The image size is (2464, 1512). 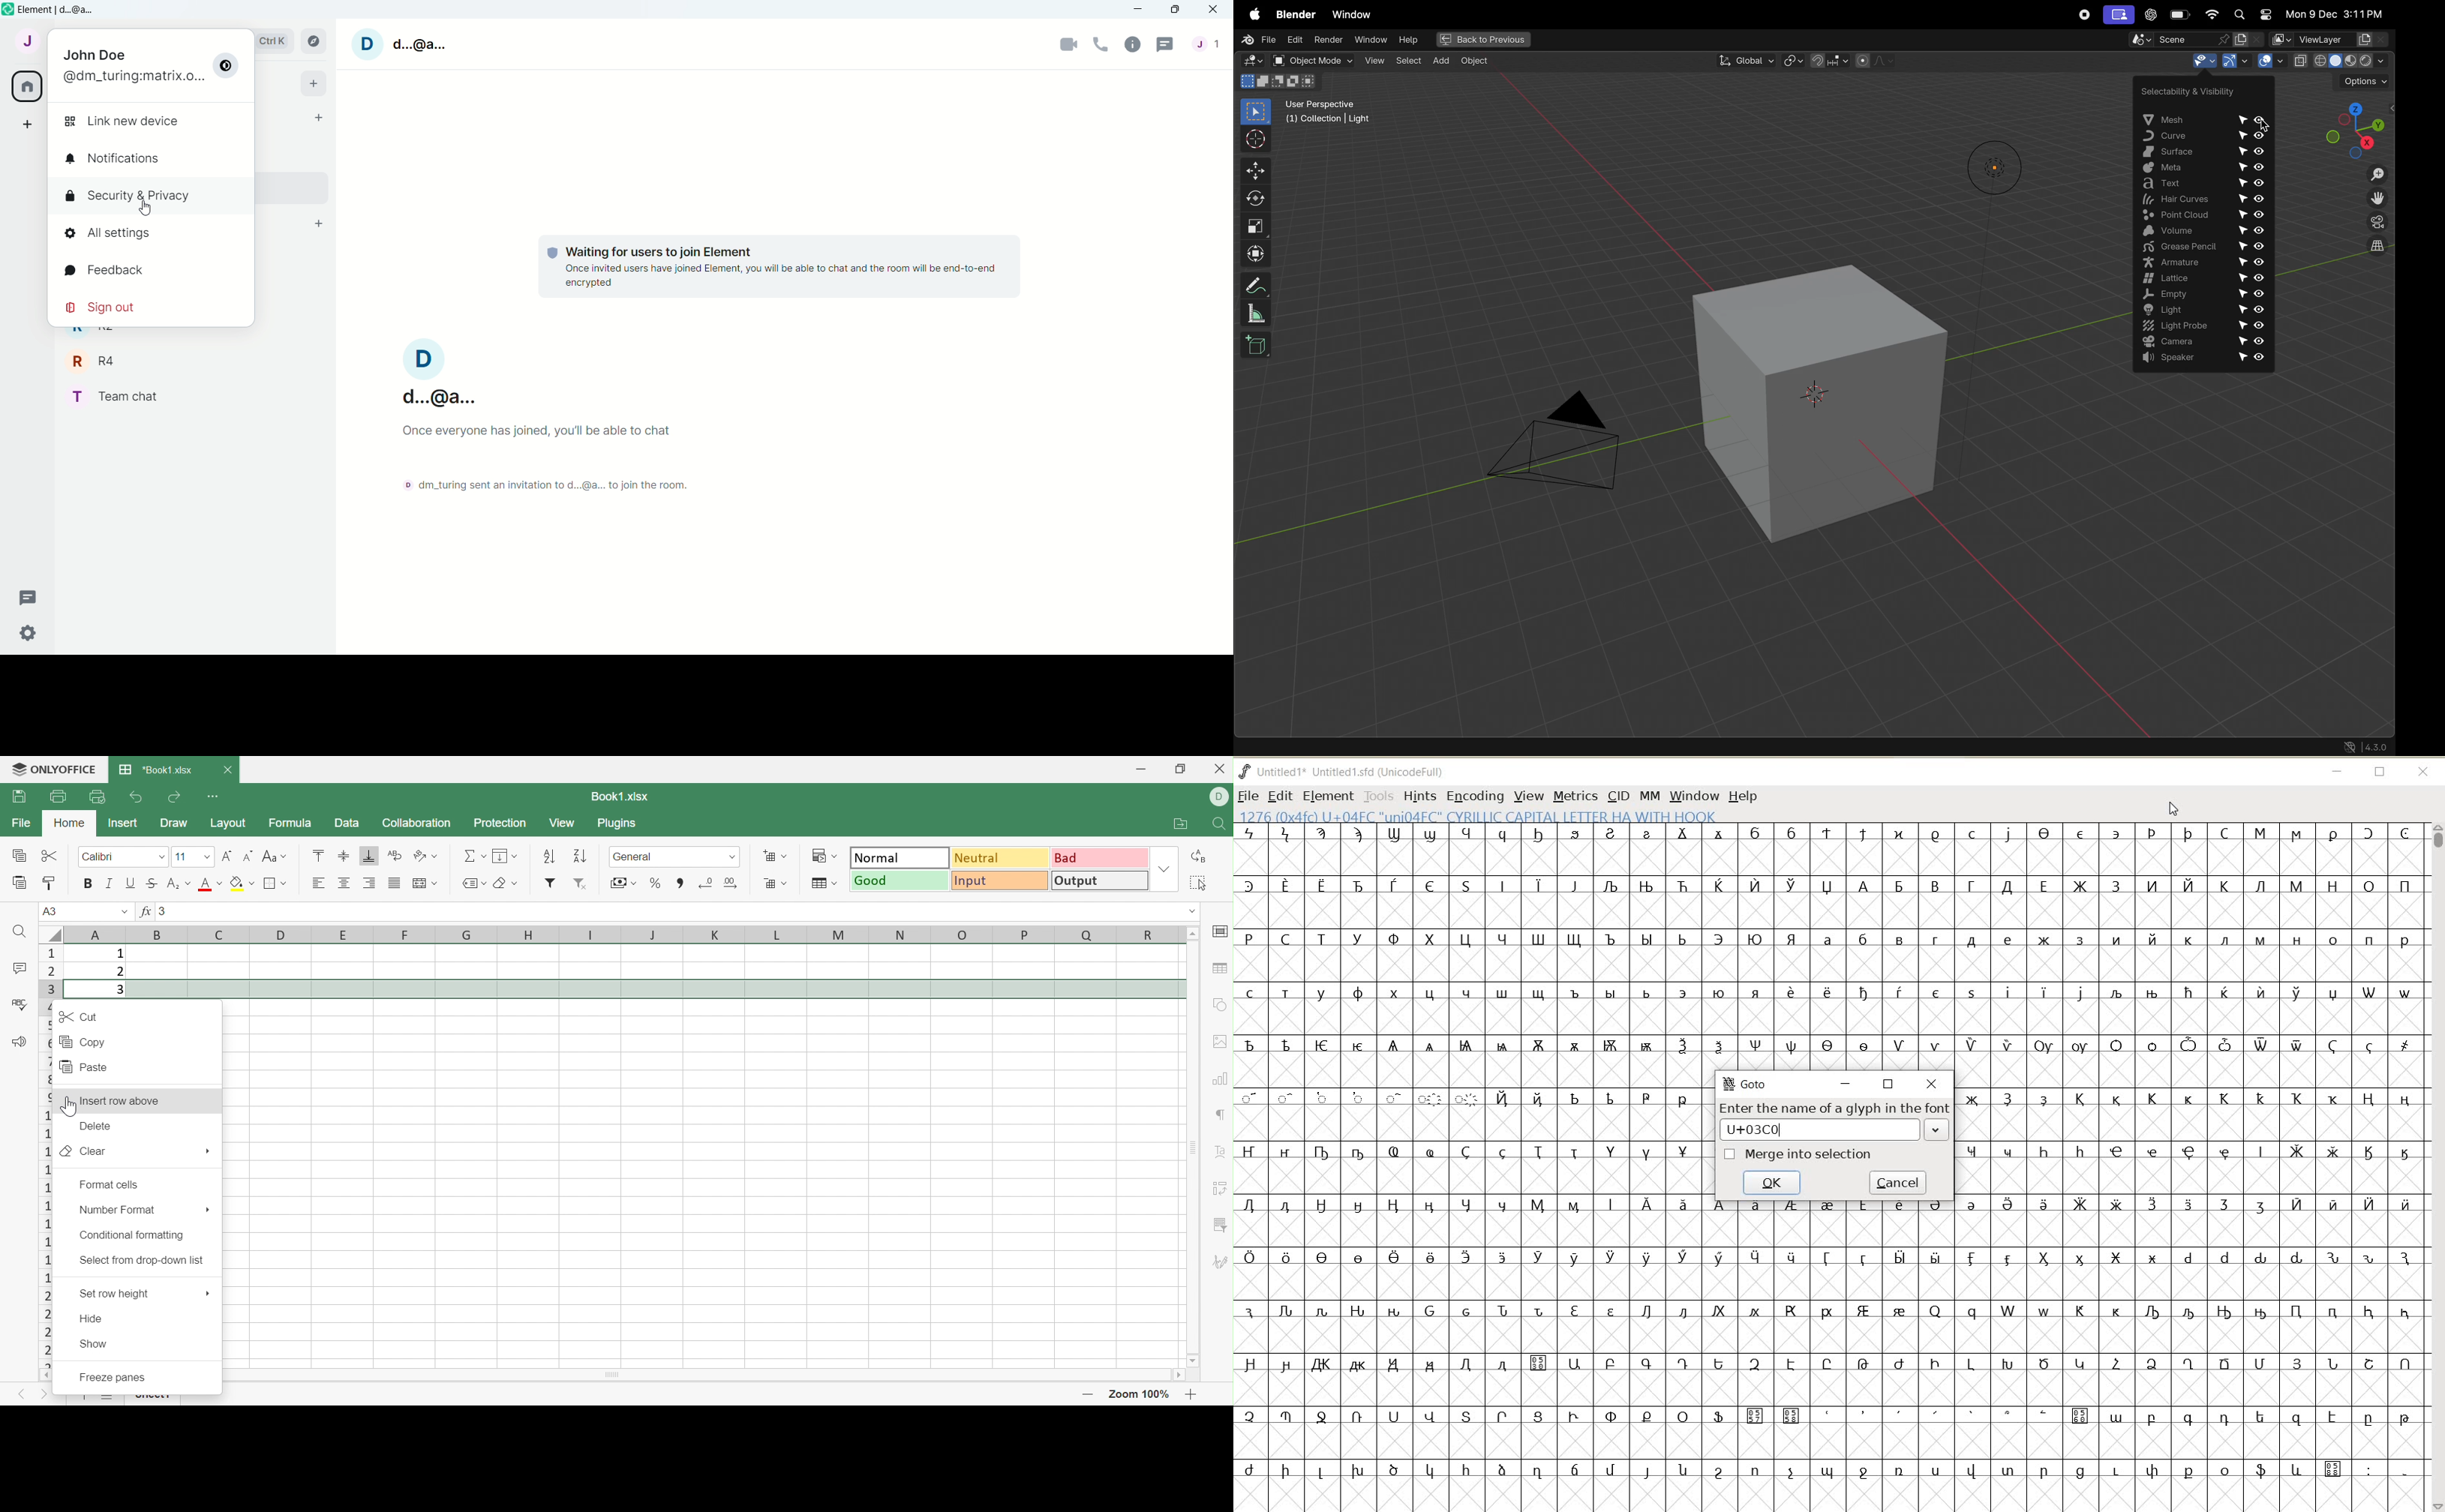 I want to click on minimize, so click(x=1844, y=1085).